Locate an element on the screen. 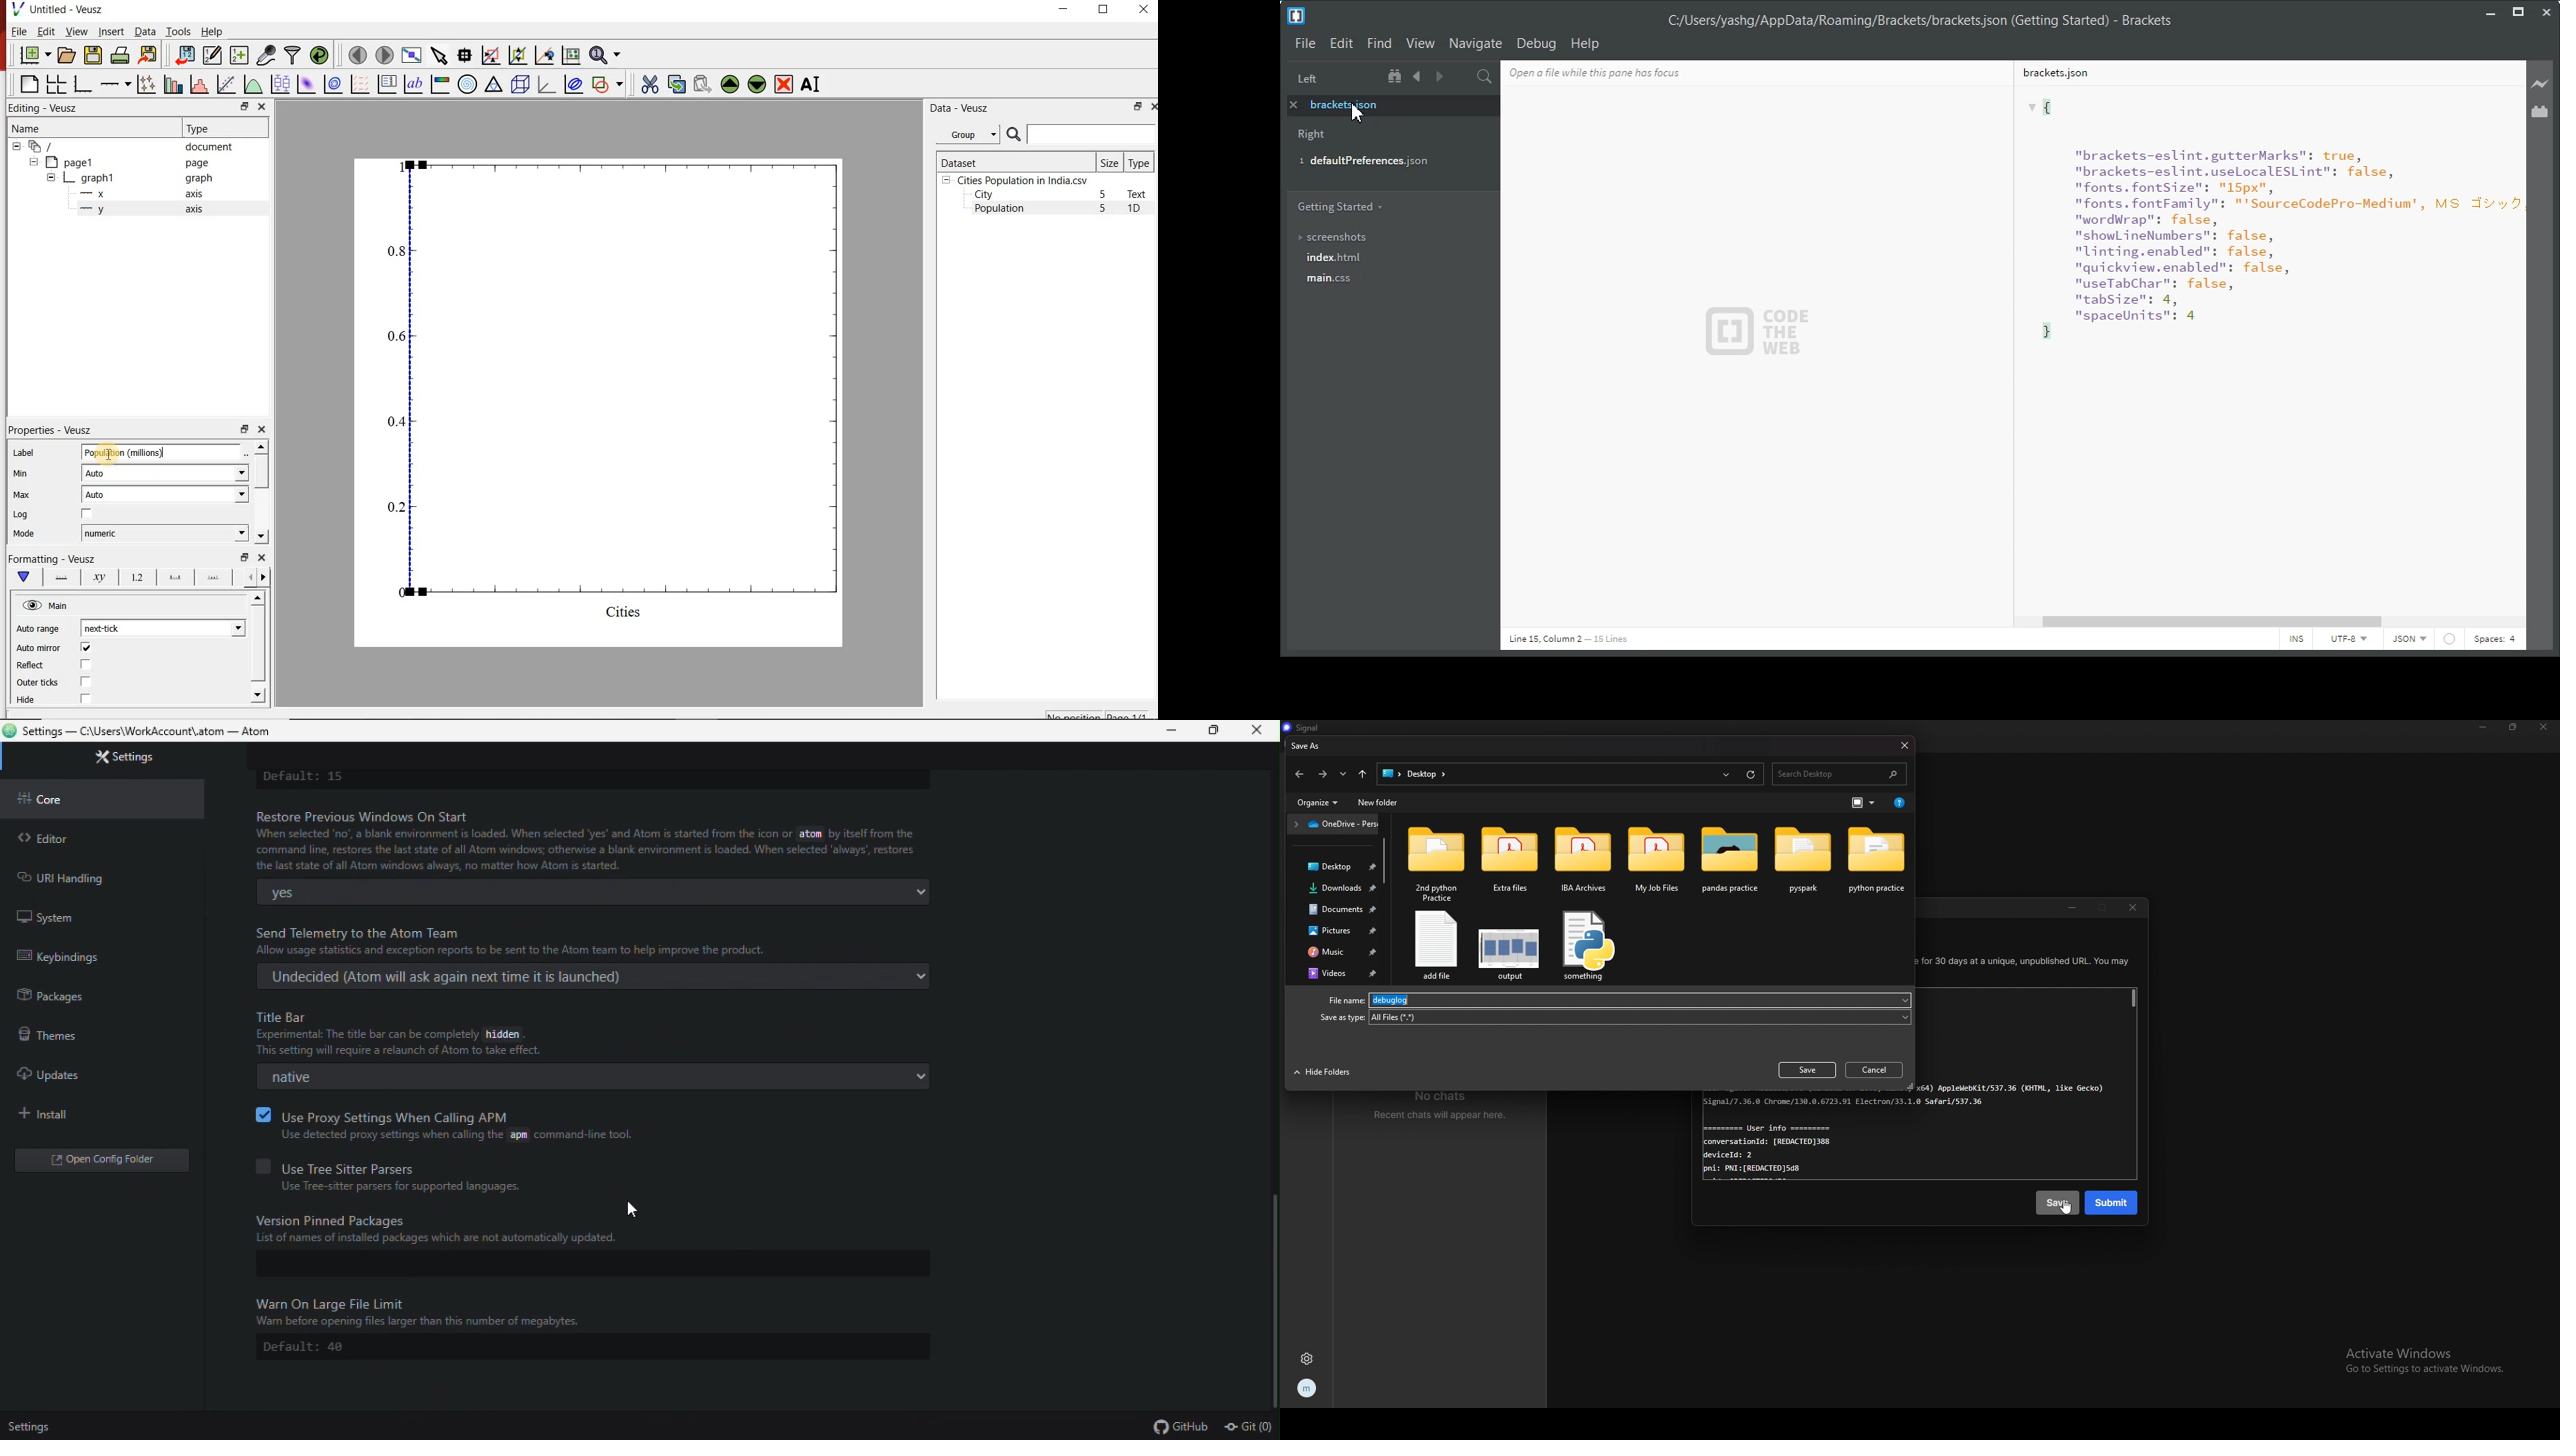 The width and height of the screenshot is (2576, 1456). restore is located at coordinates (243, 557).